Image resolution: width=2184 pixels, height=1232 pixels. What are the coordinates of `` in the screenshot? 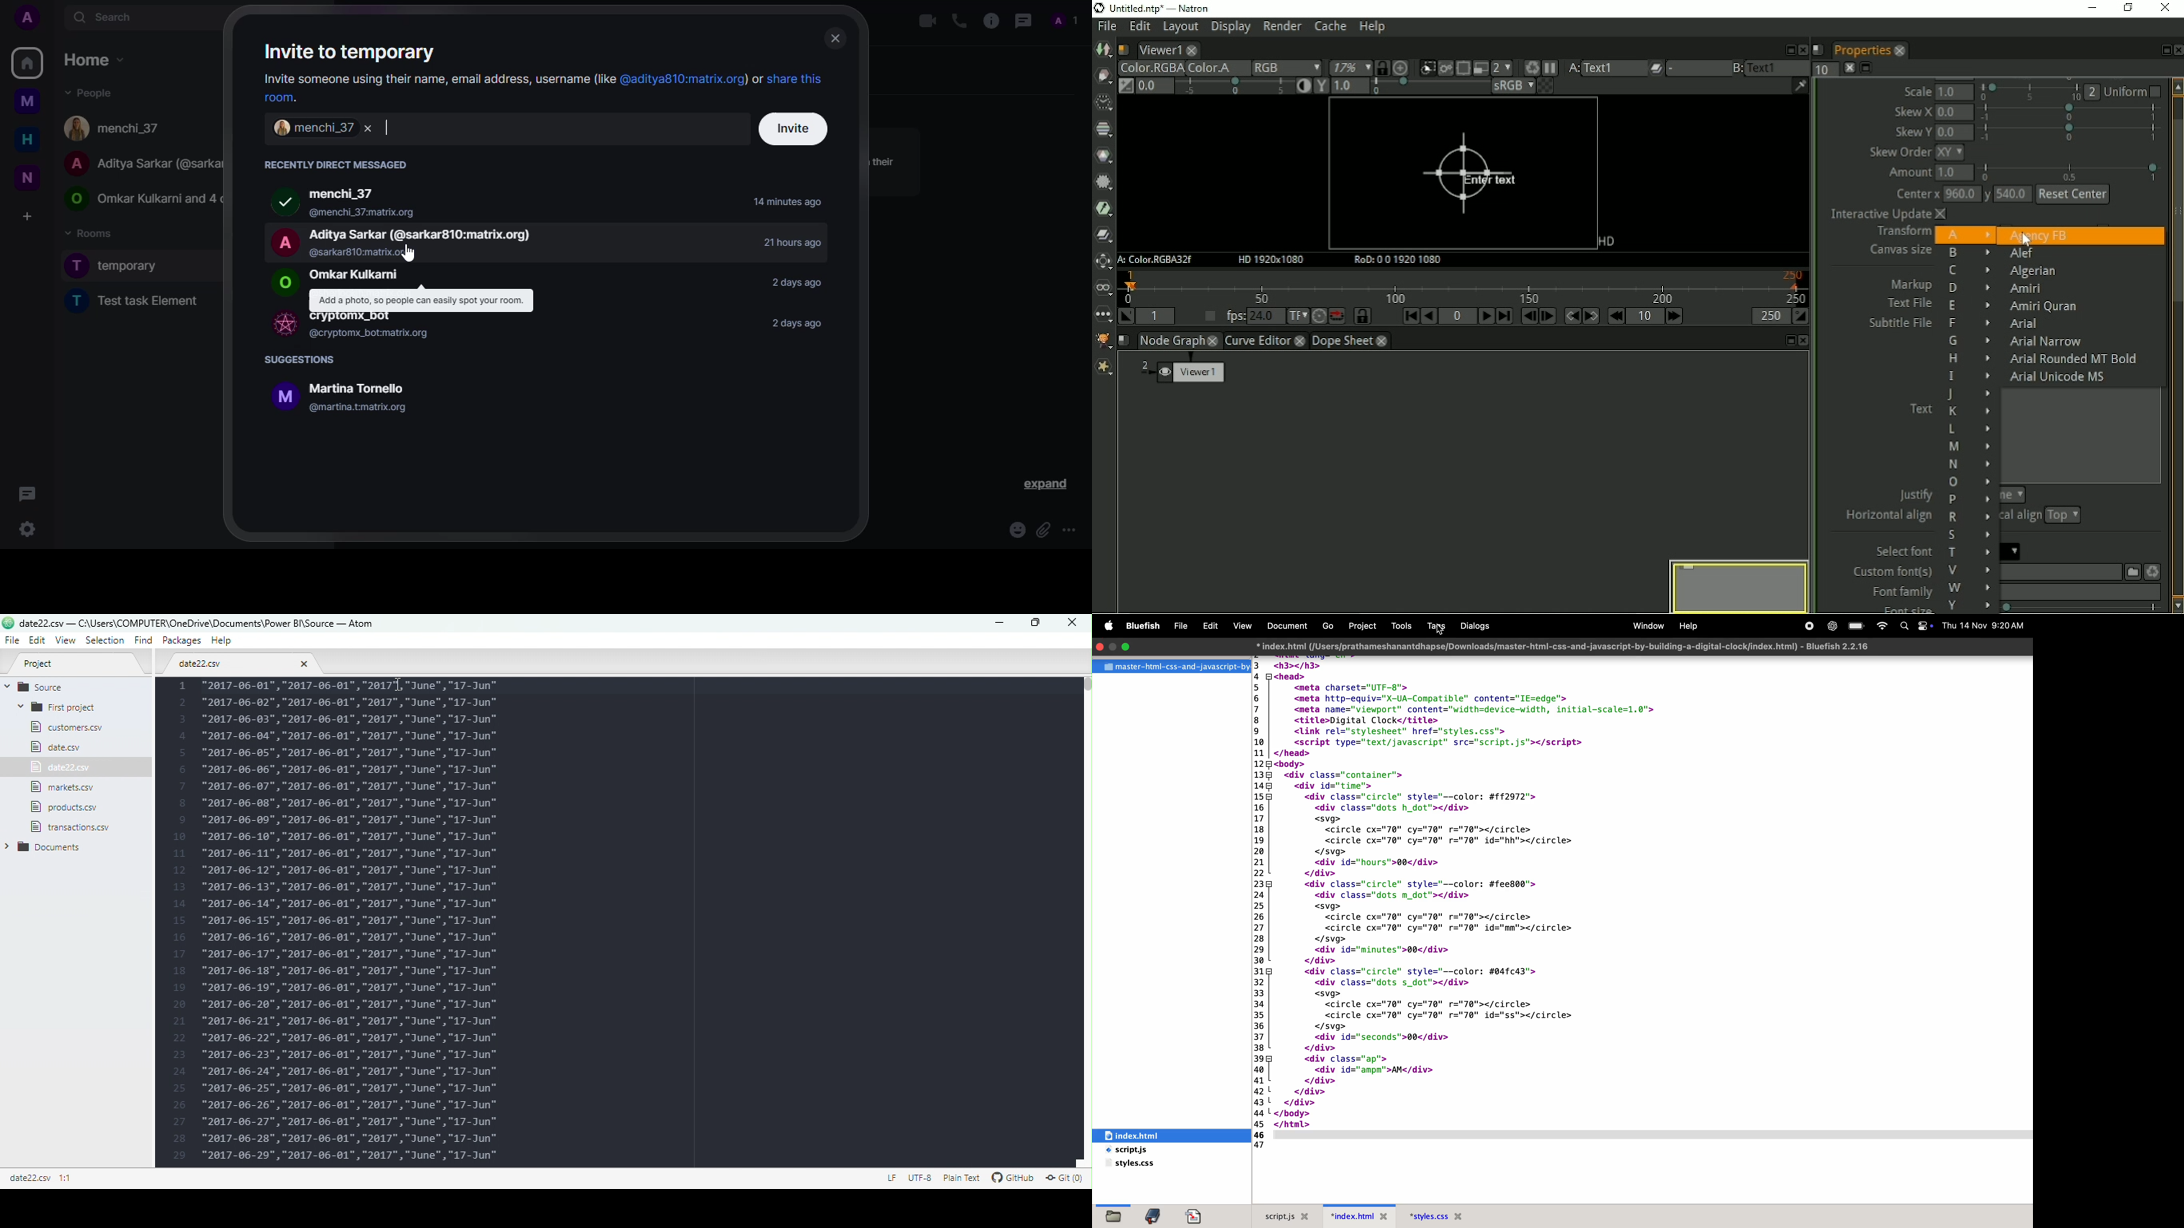 It's located at (27, 493).